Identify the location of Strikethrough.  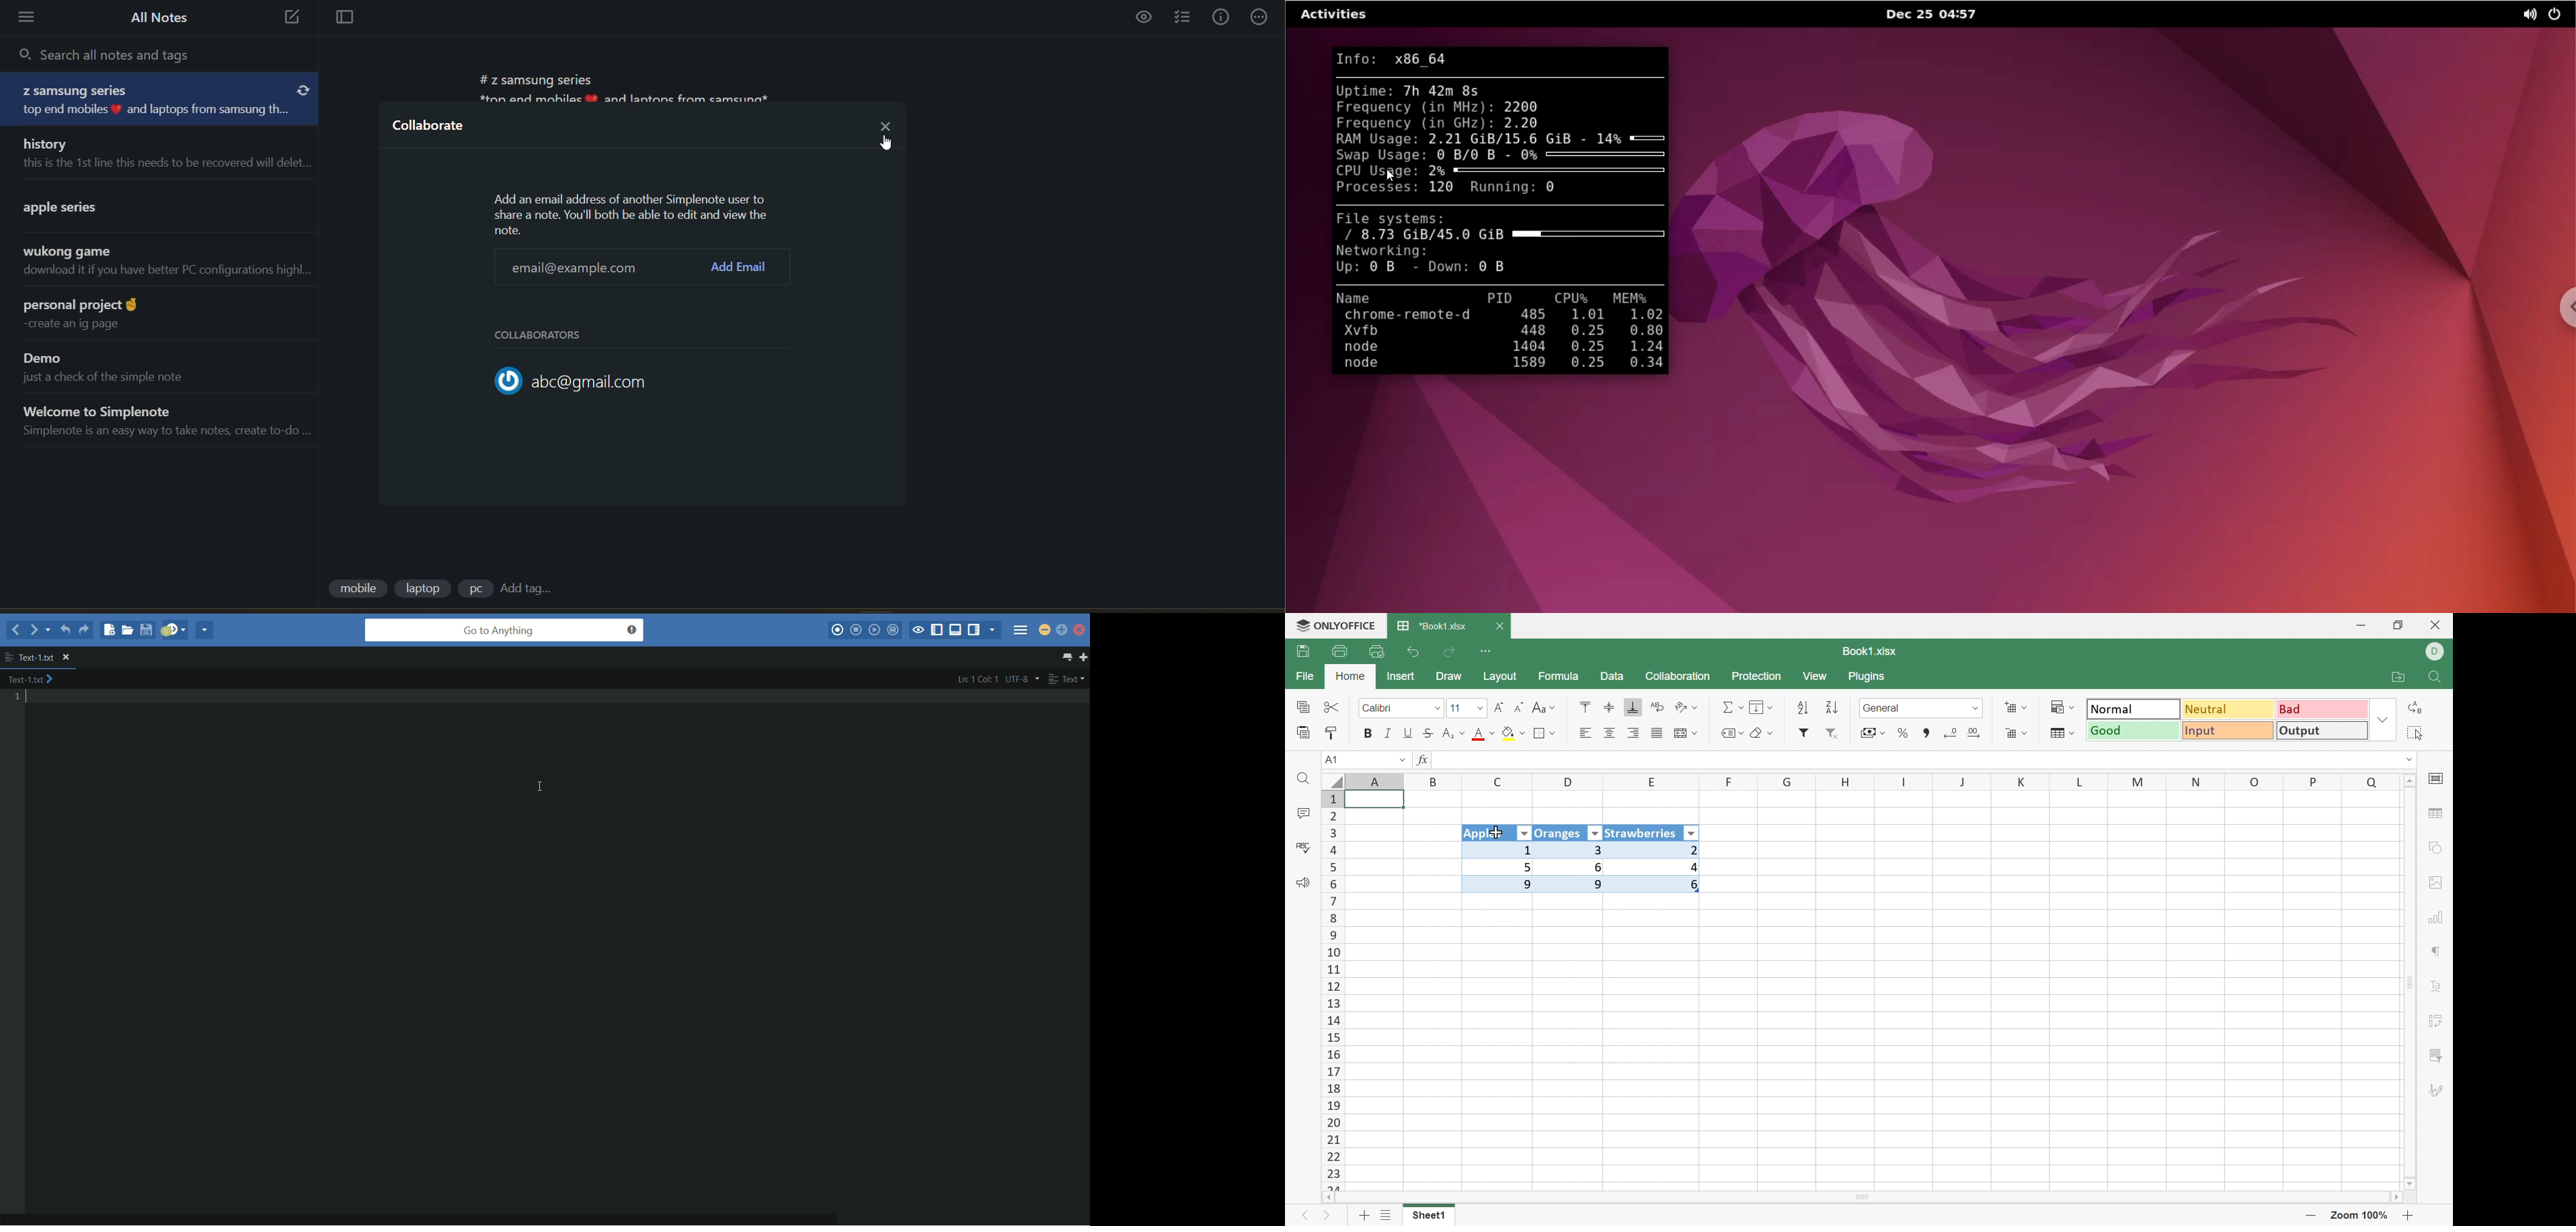
(1430, 733).